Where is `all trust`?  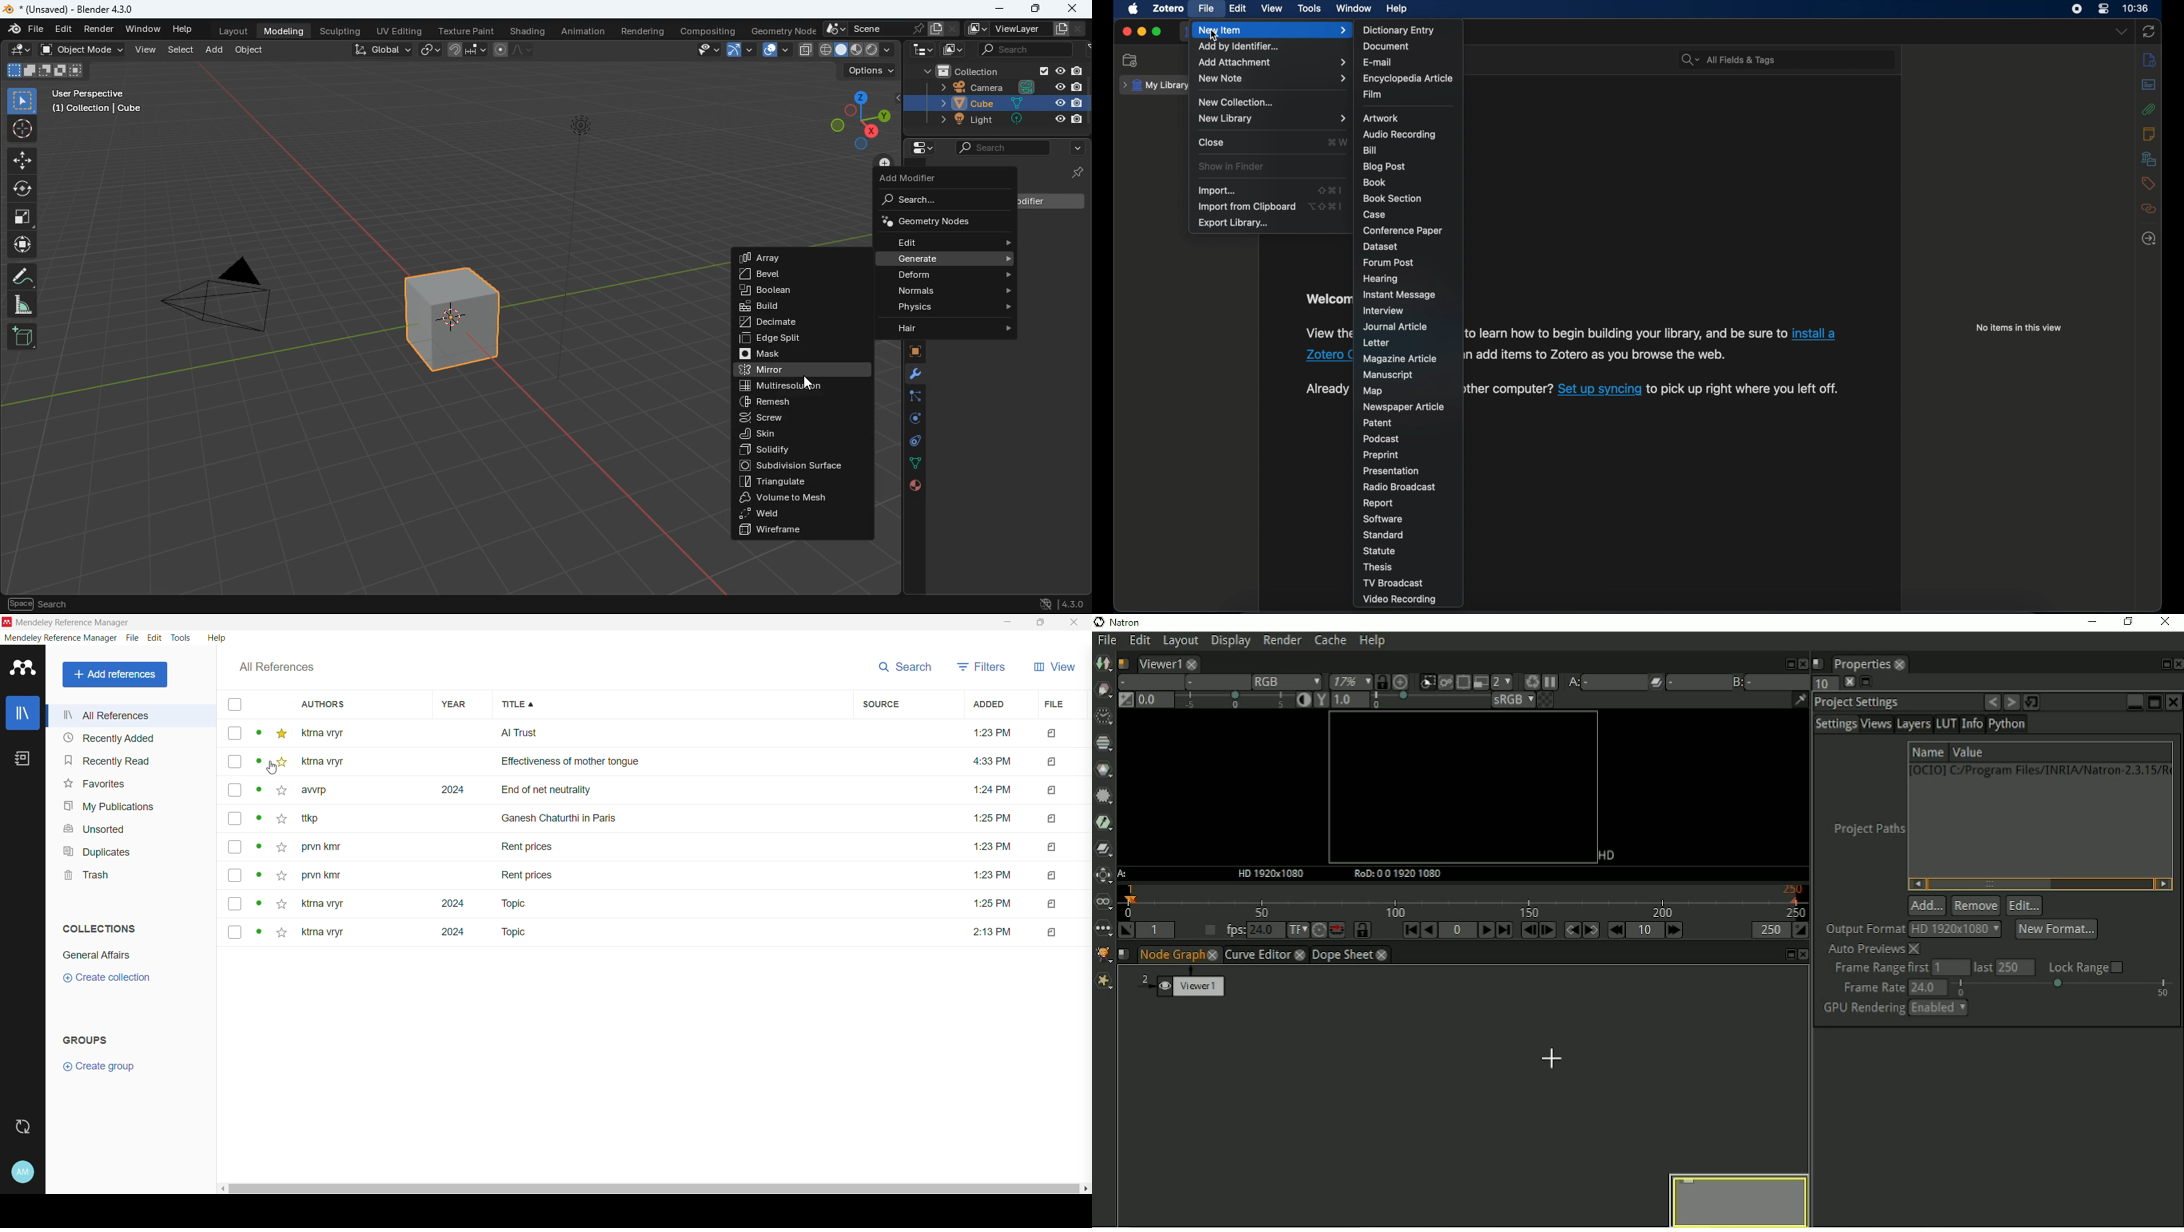
all trust is located at coordinates (641, 733).